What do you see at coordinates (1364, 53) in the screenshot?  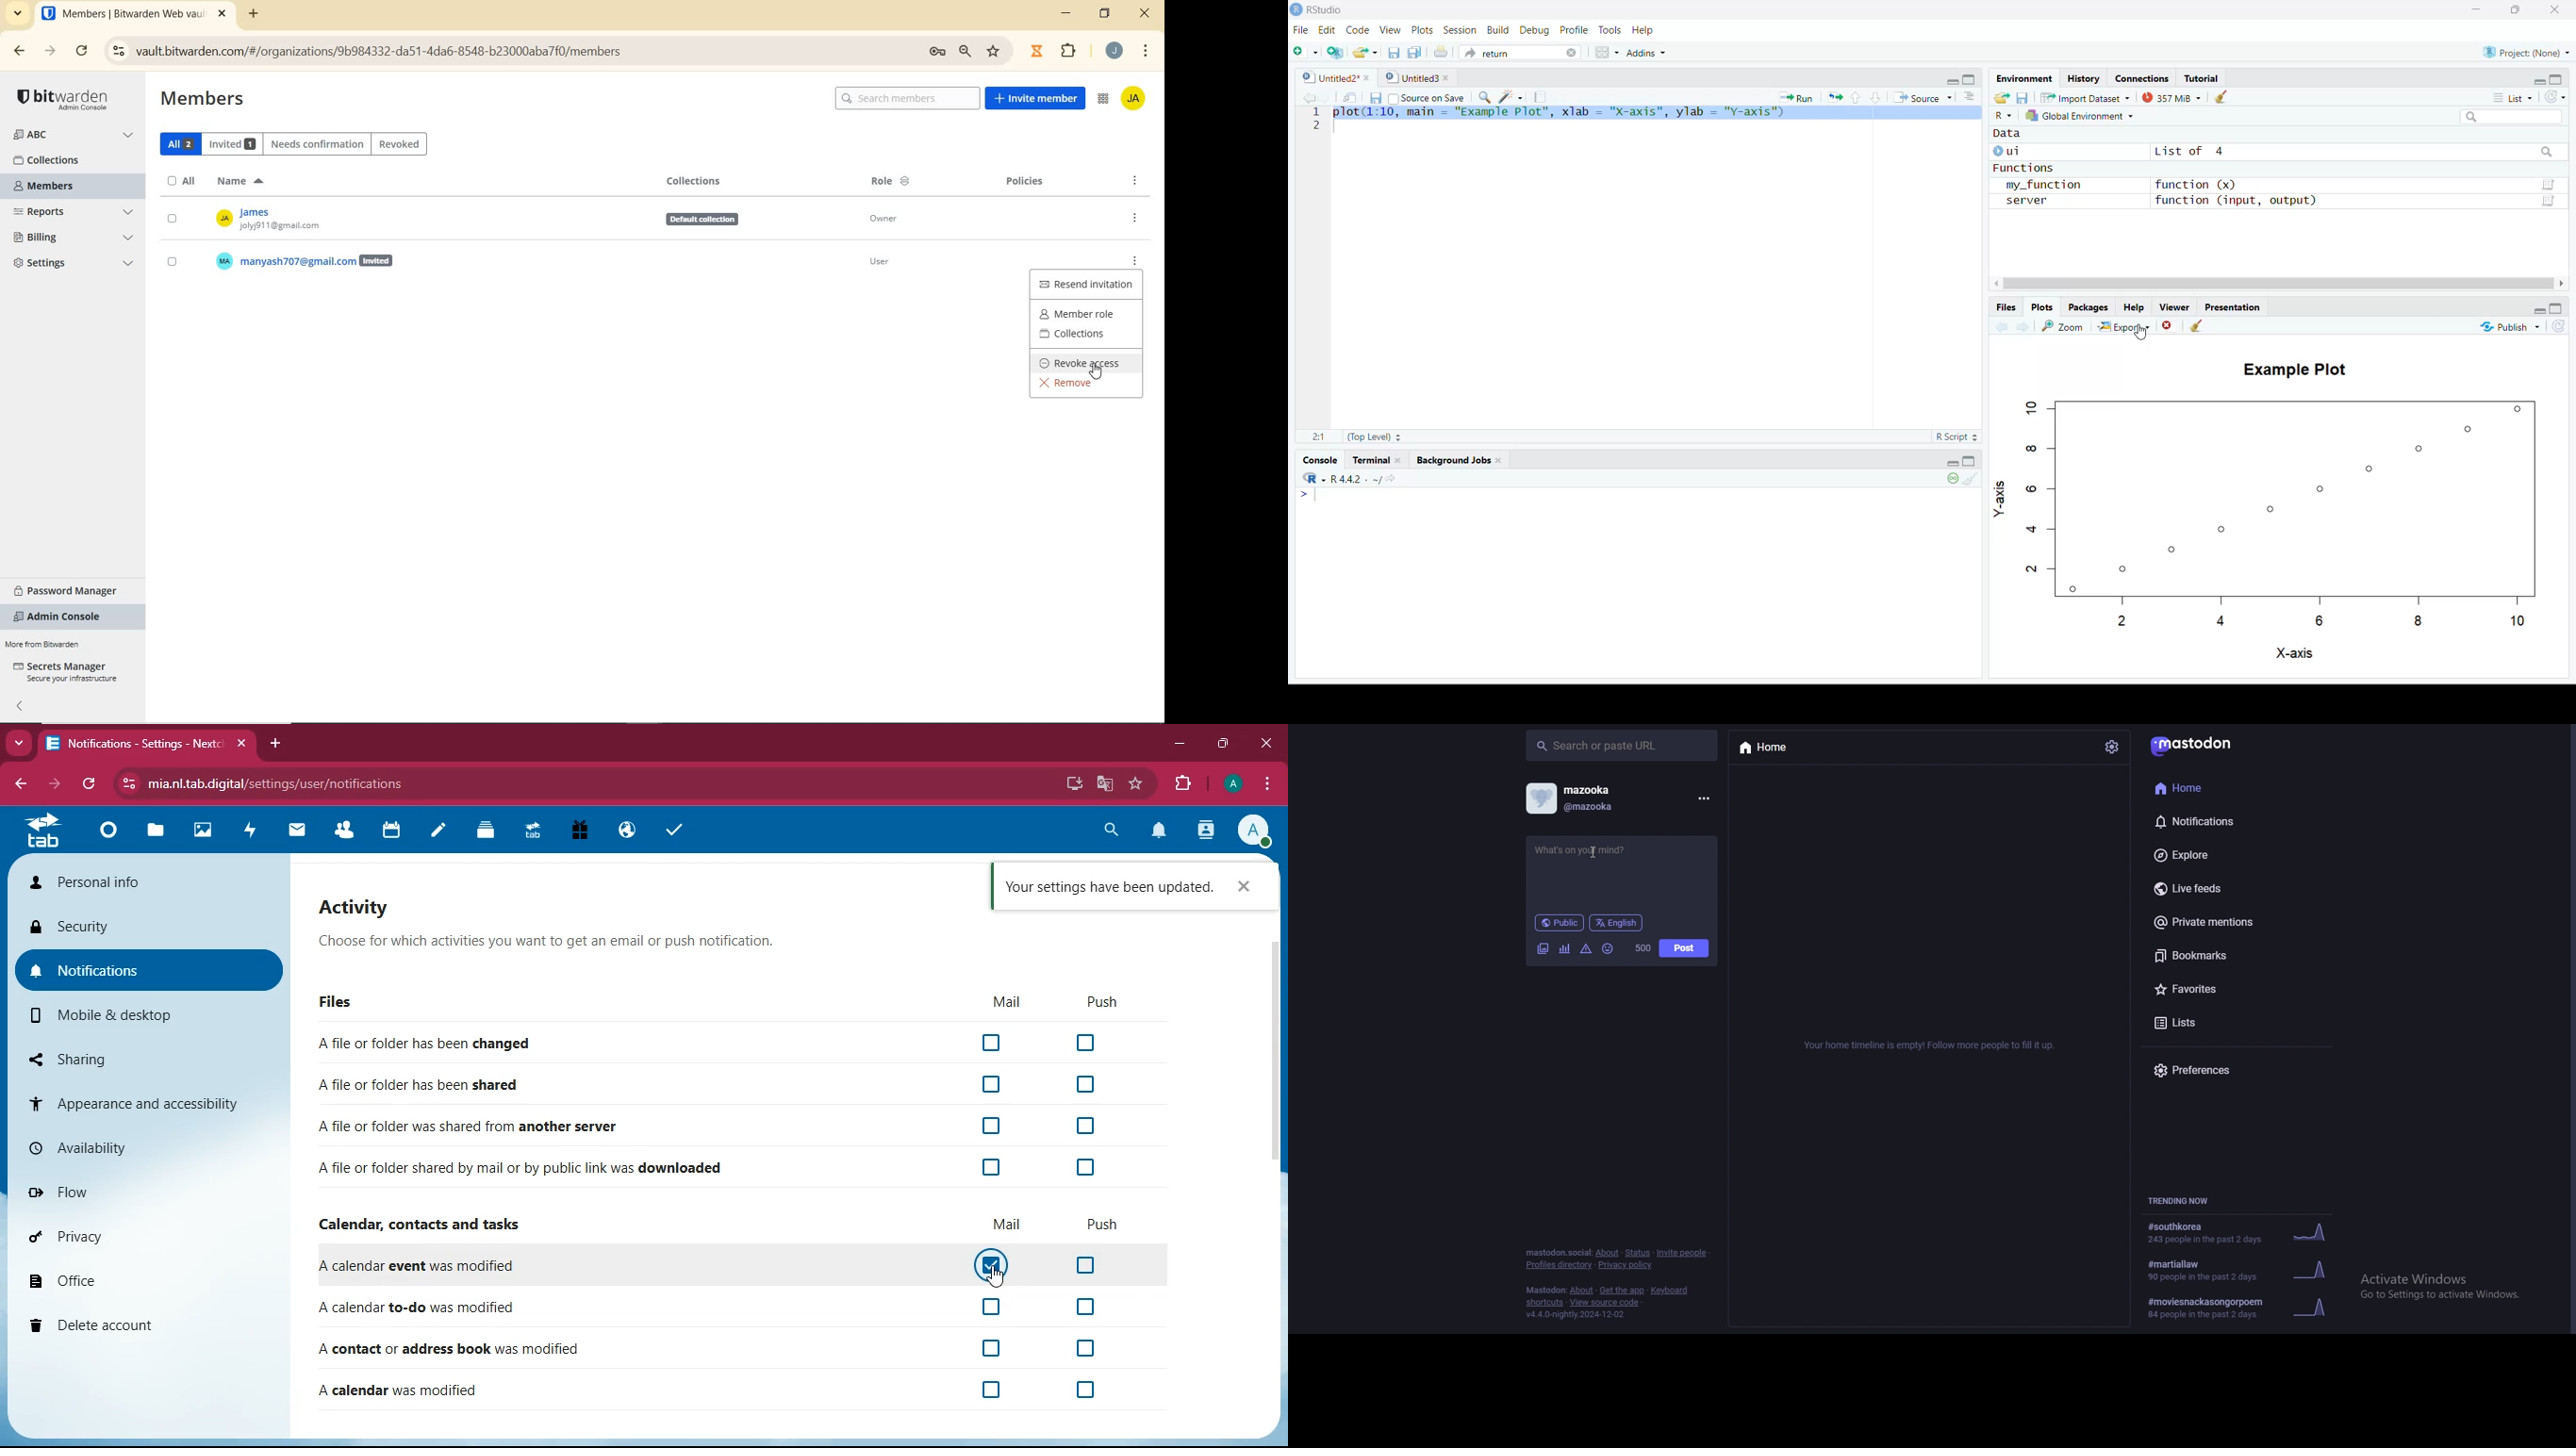 I see `Open an existing file (Ctrl + O)` at bounding box center [1364, 53].